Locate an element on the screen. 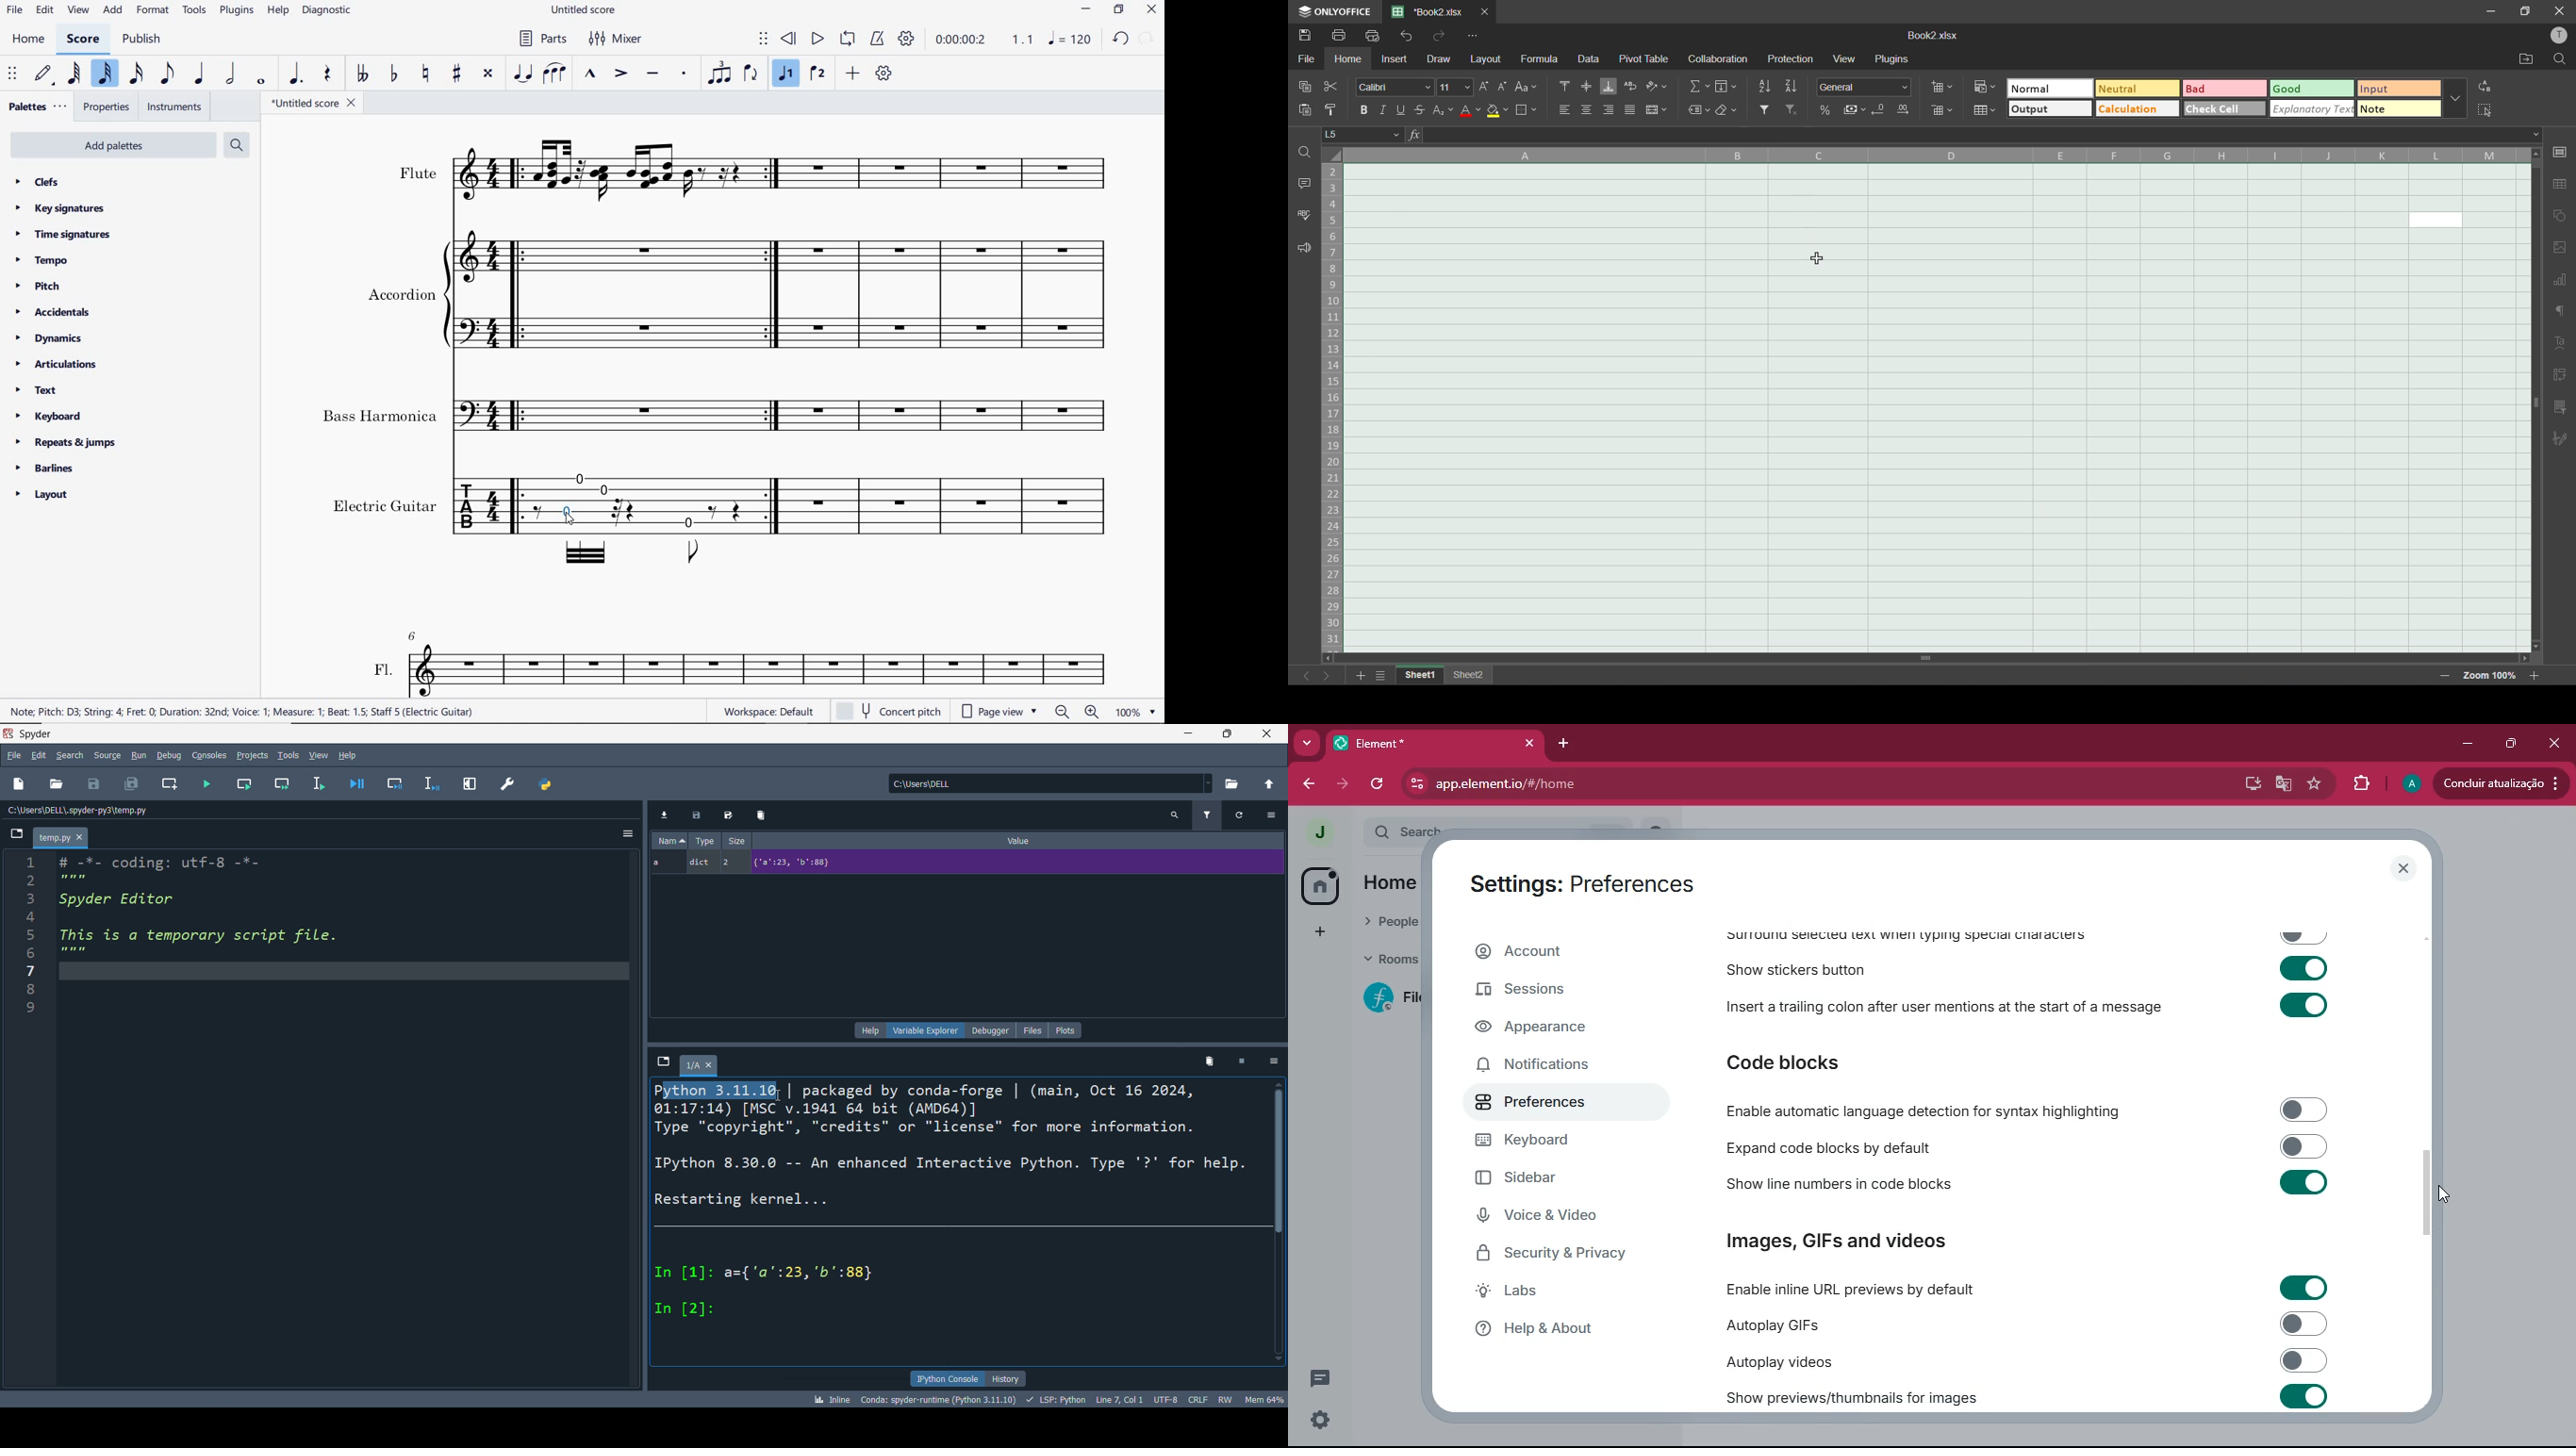 The height and width of the screenshot is (1456, 2576). UTF-8 is located at coordinates (1164, 1400).